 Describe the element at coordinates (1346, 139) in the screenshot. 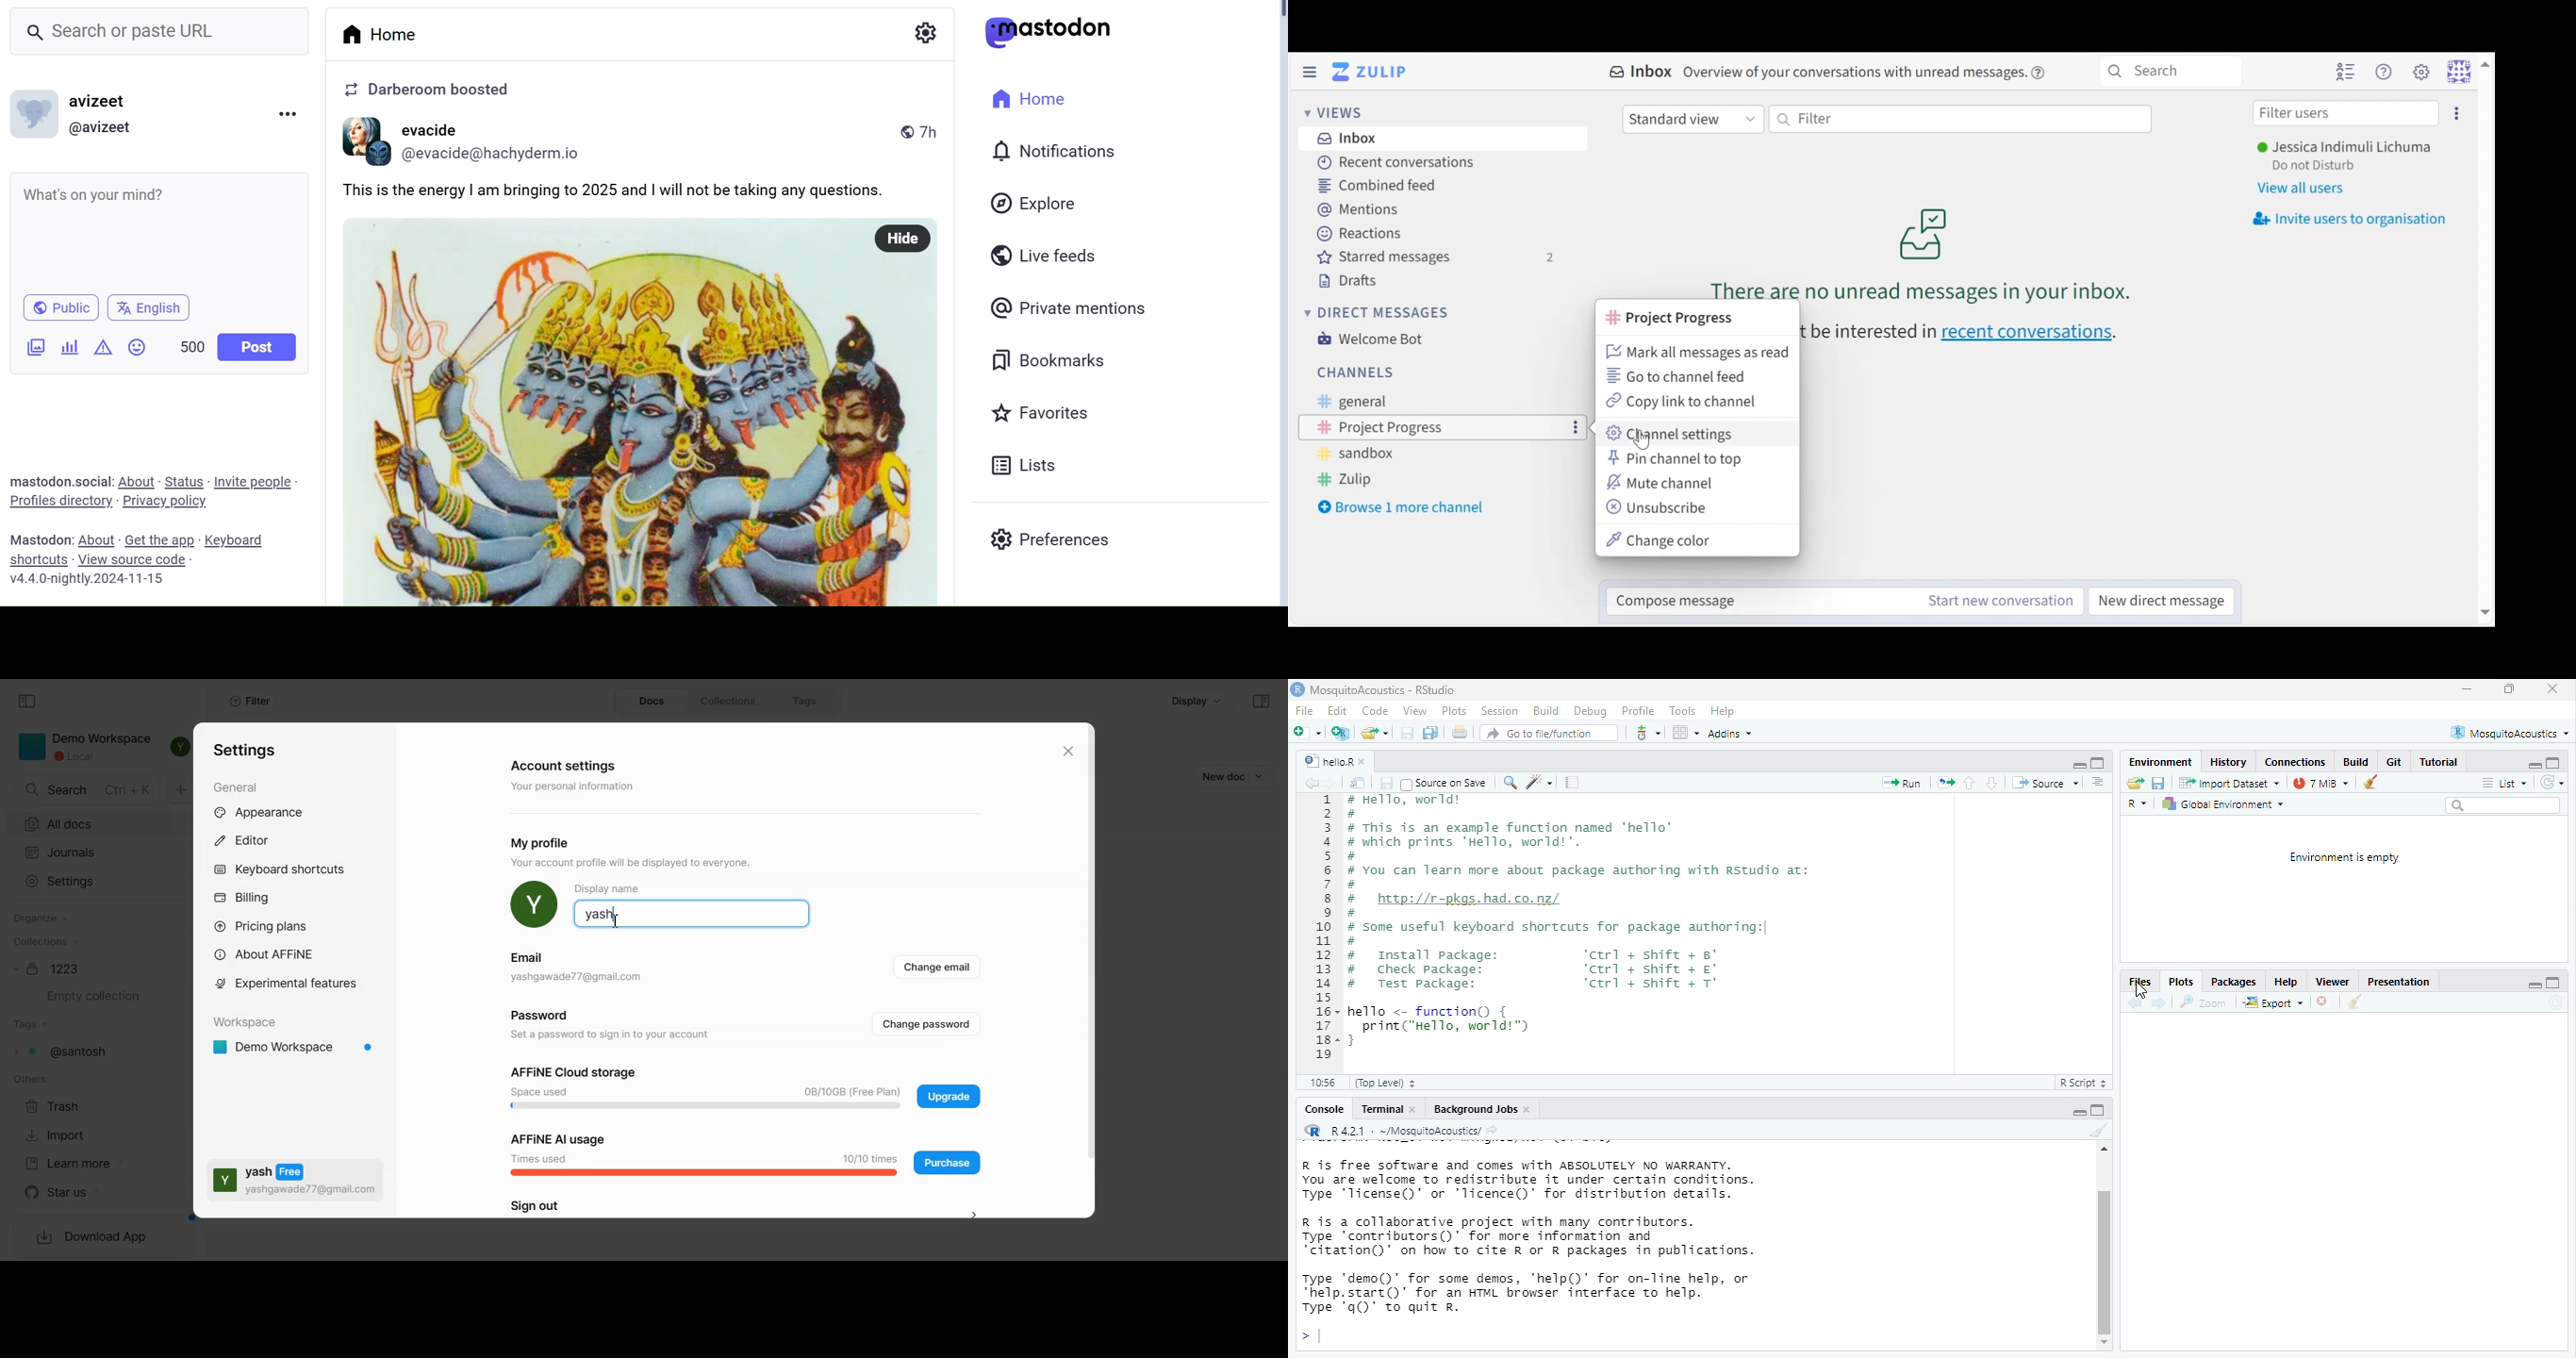

I see `Inbox` at that location.